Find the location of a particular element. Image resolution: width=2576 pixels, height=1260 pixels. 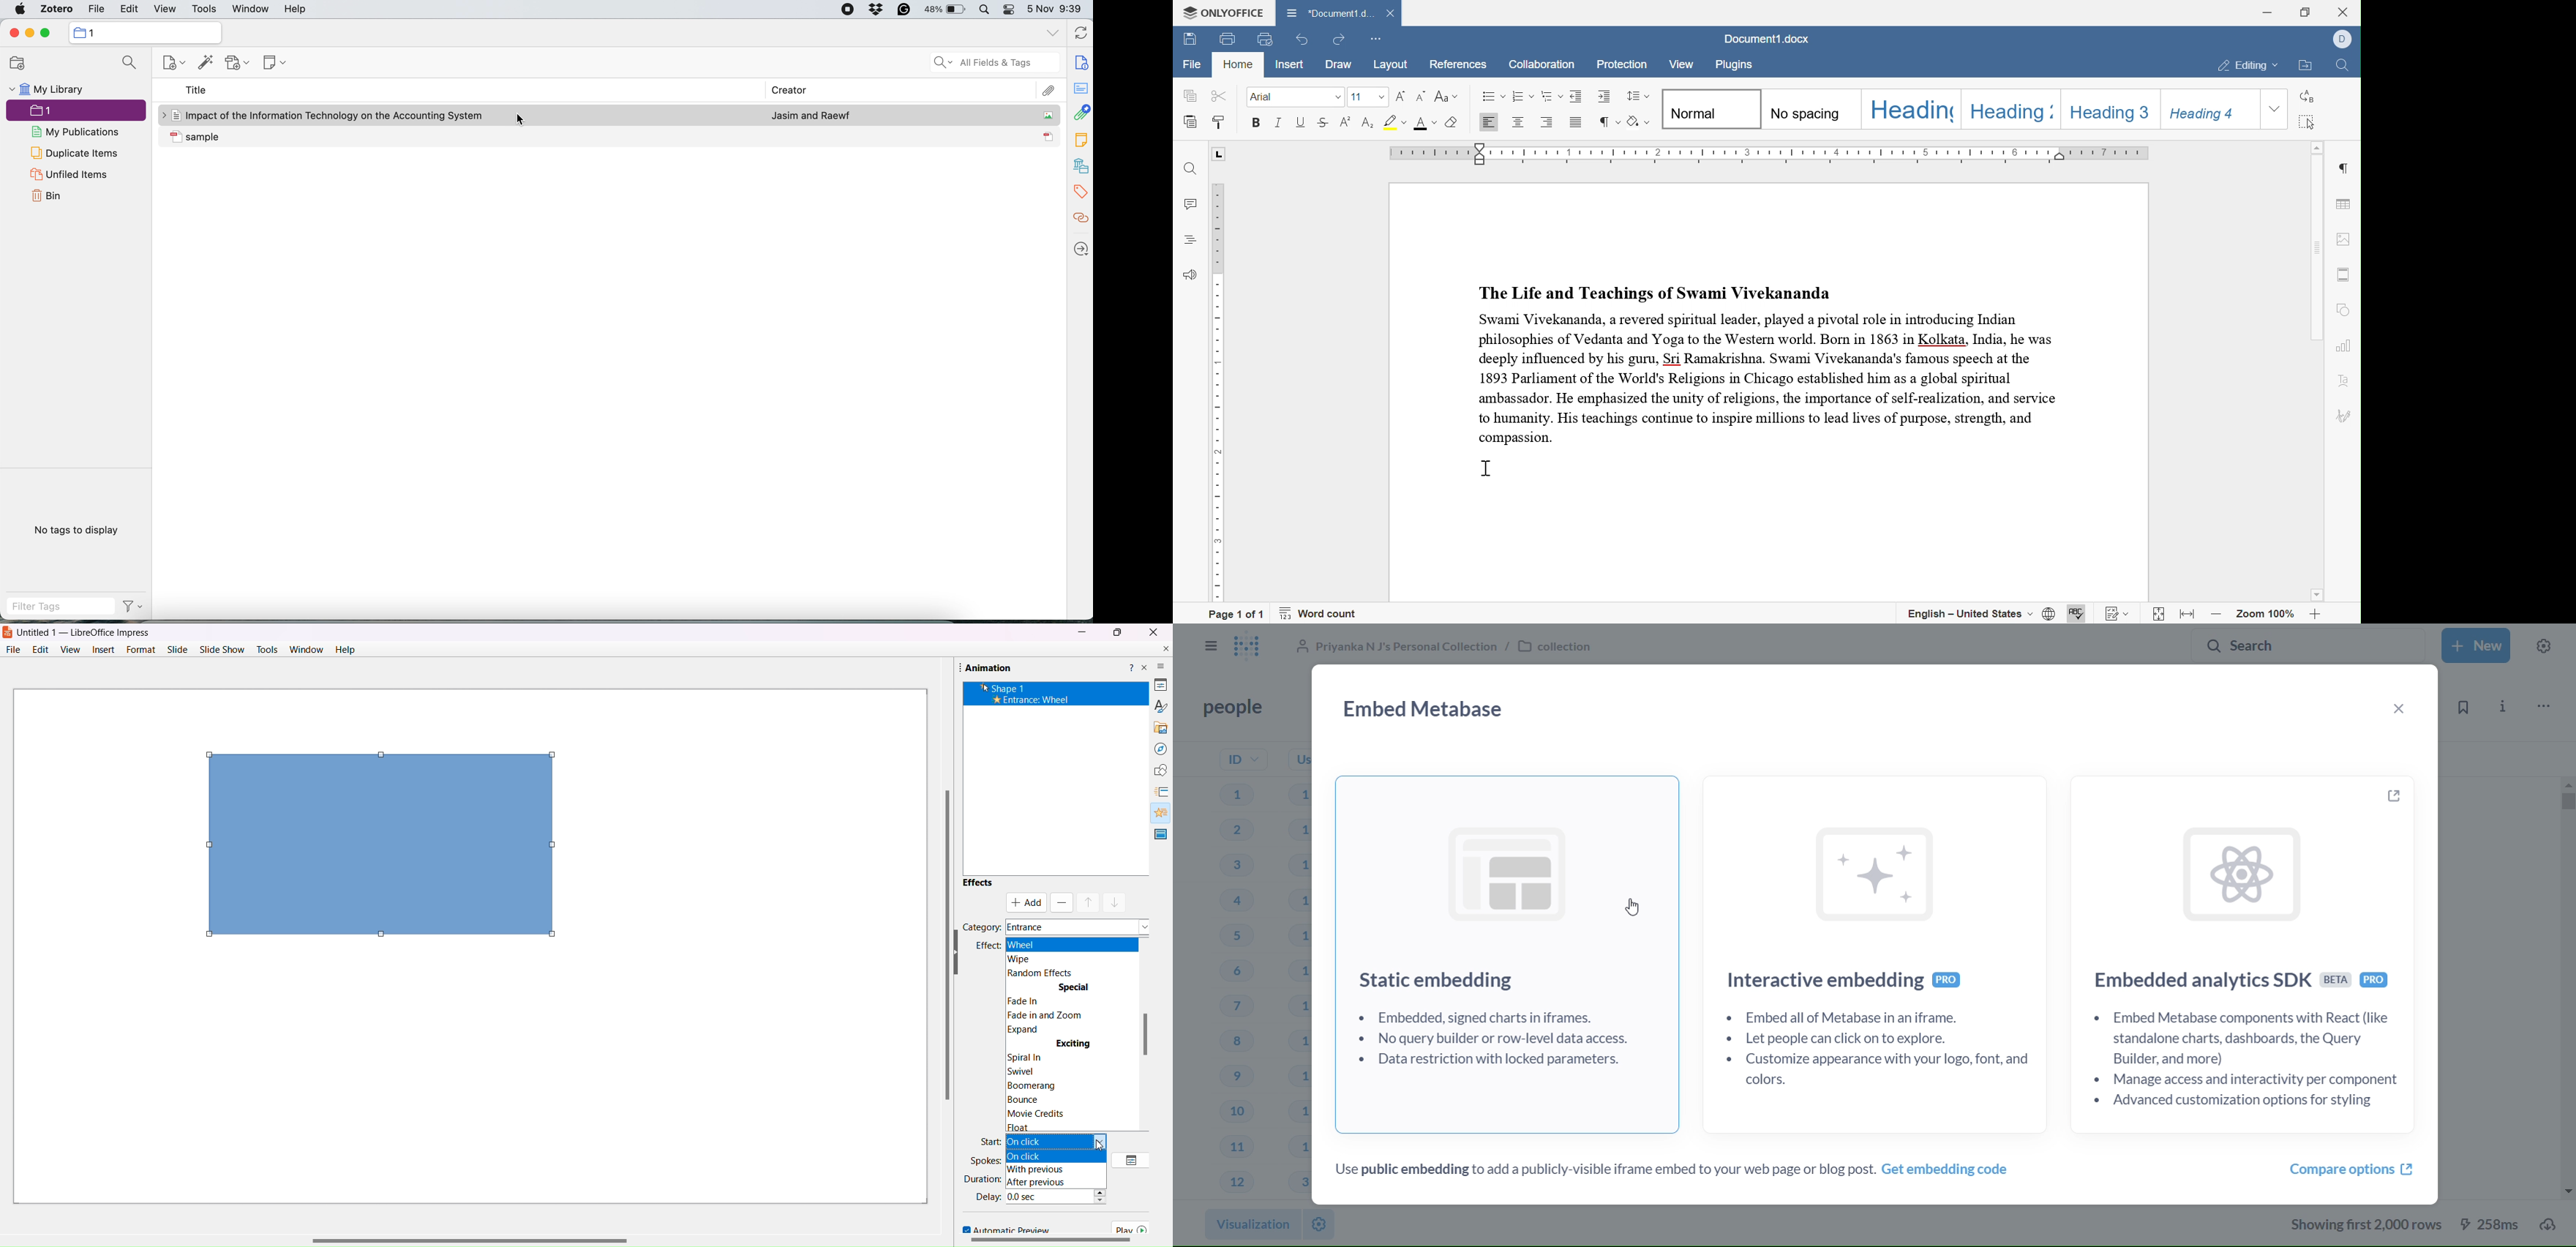

word count is located at coordinates (1318, 614).